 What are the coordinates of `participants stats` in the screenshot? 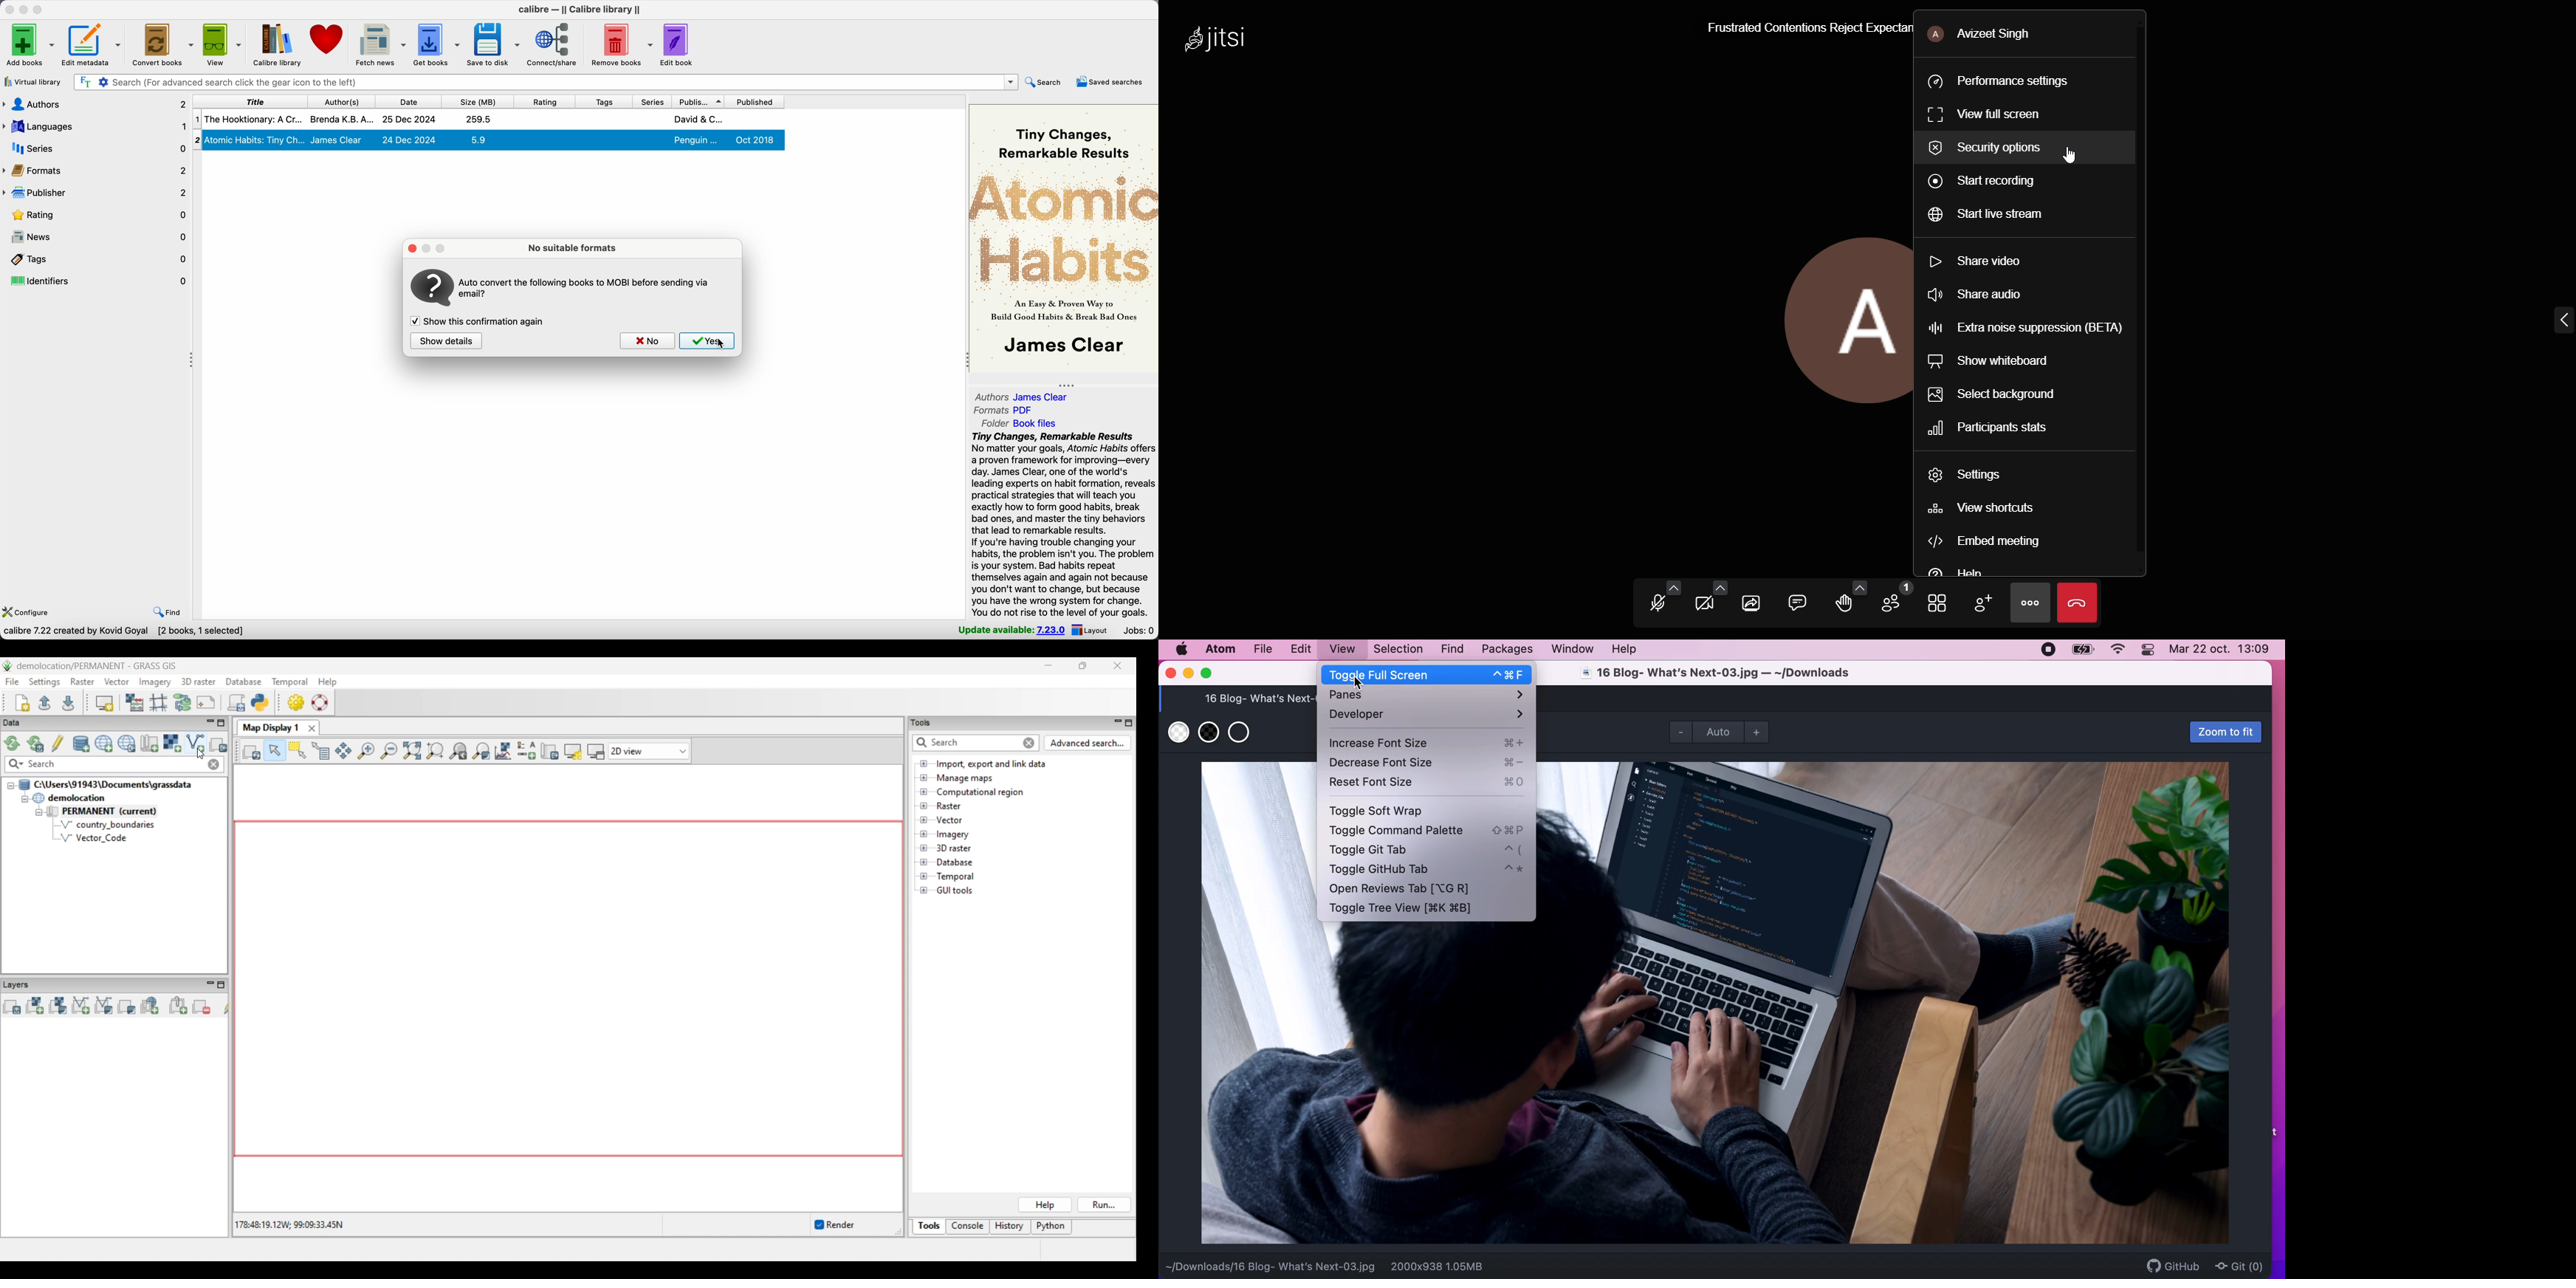 It's located at (1991, 430).